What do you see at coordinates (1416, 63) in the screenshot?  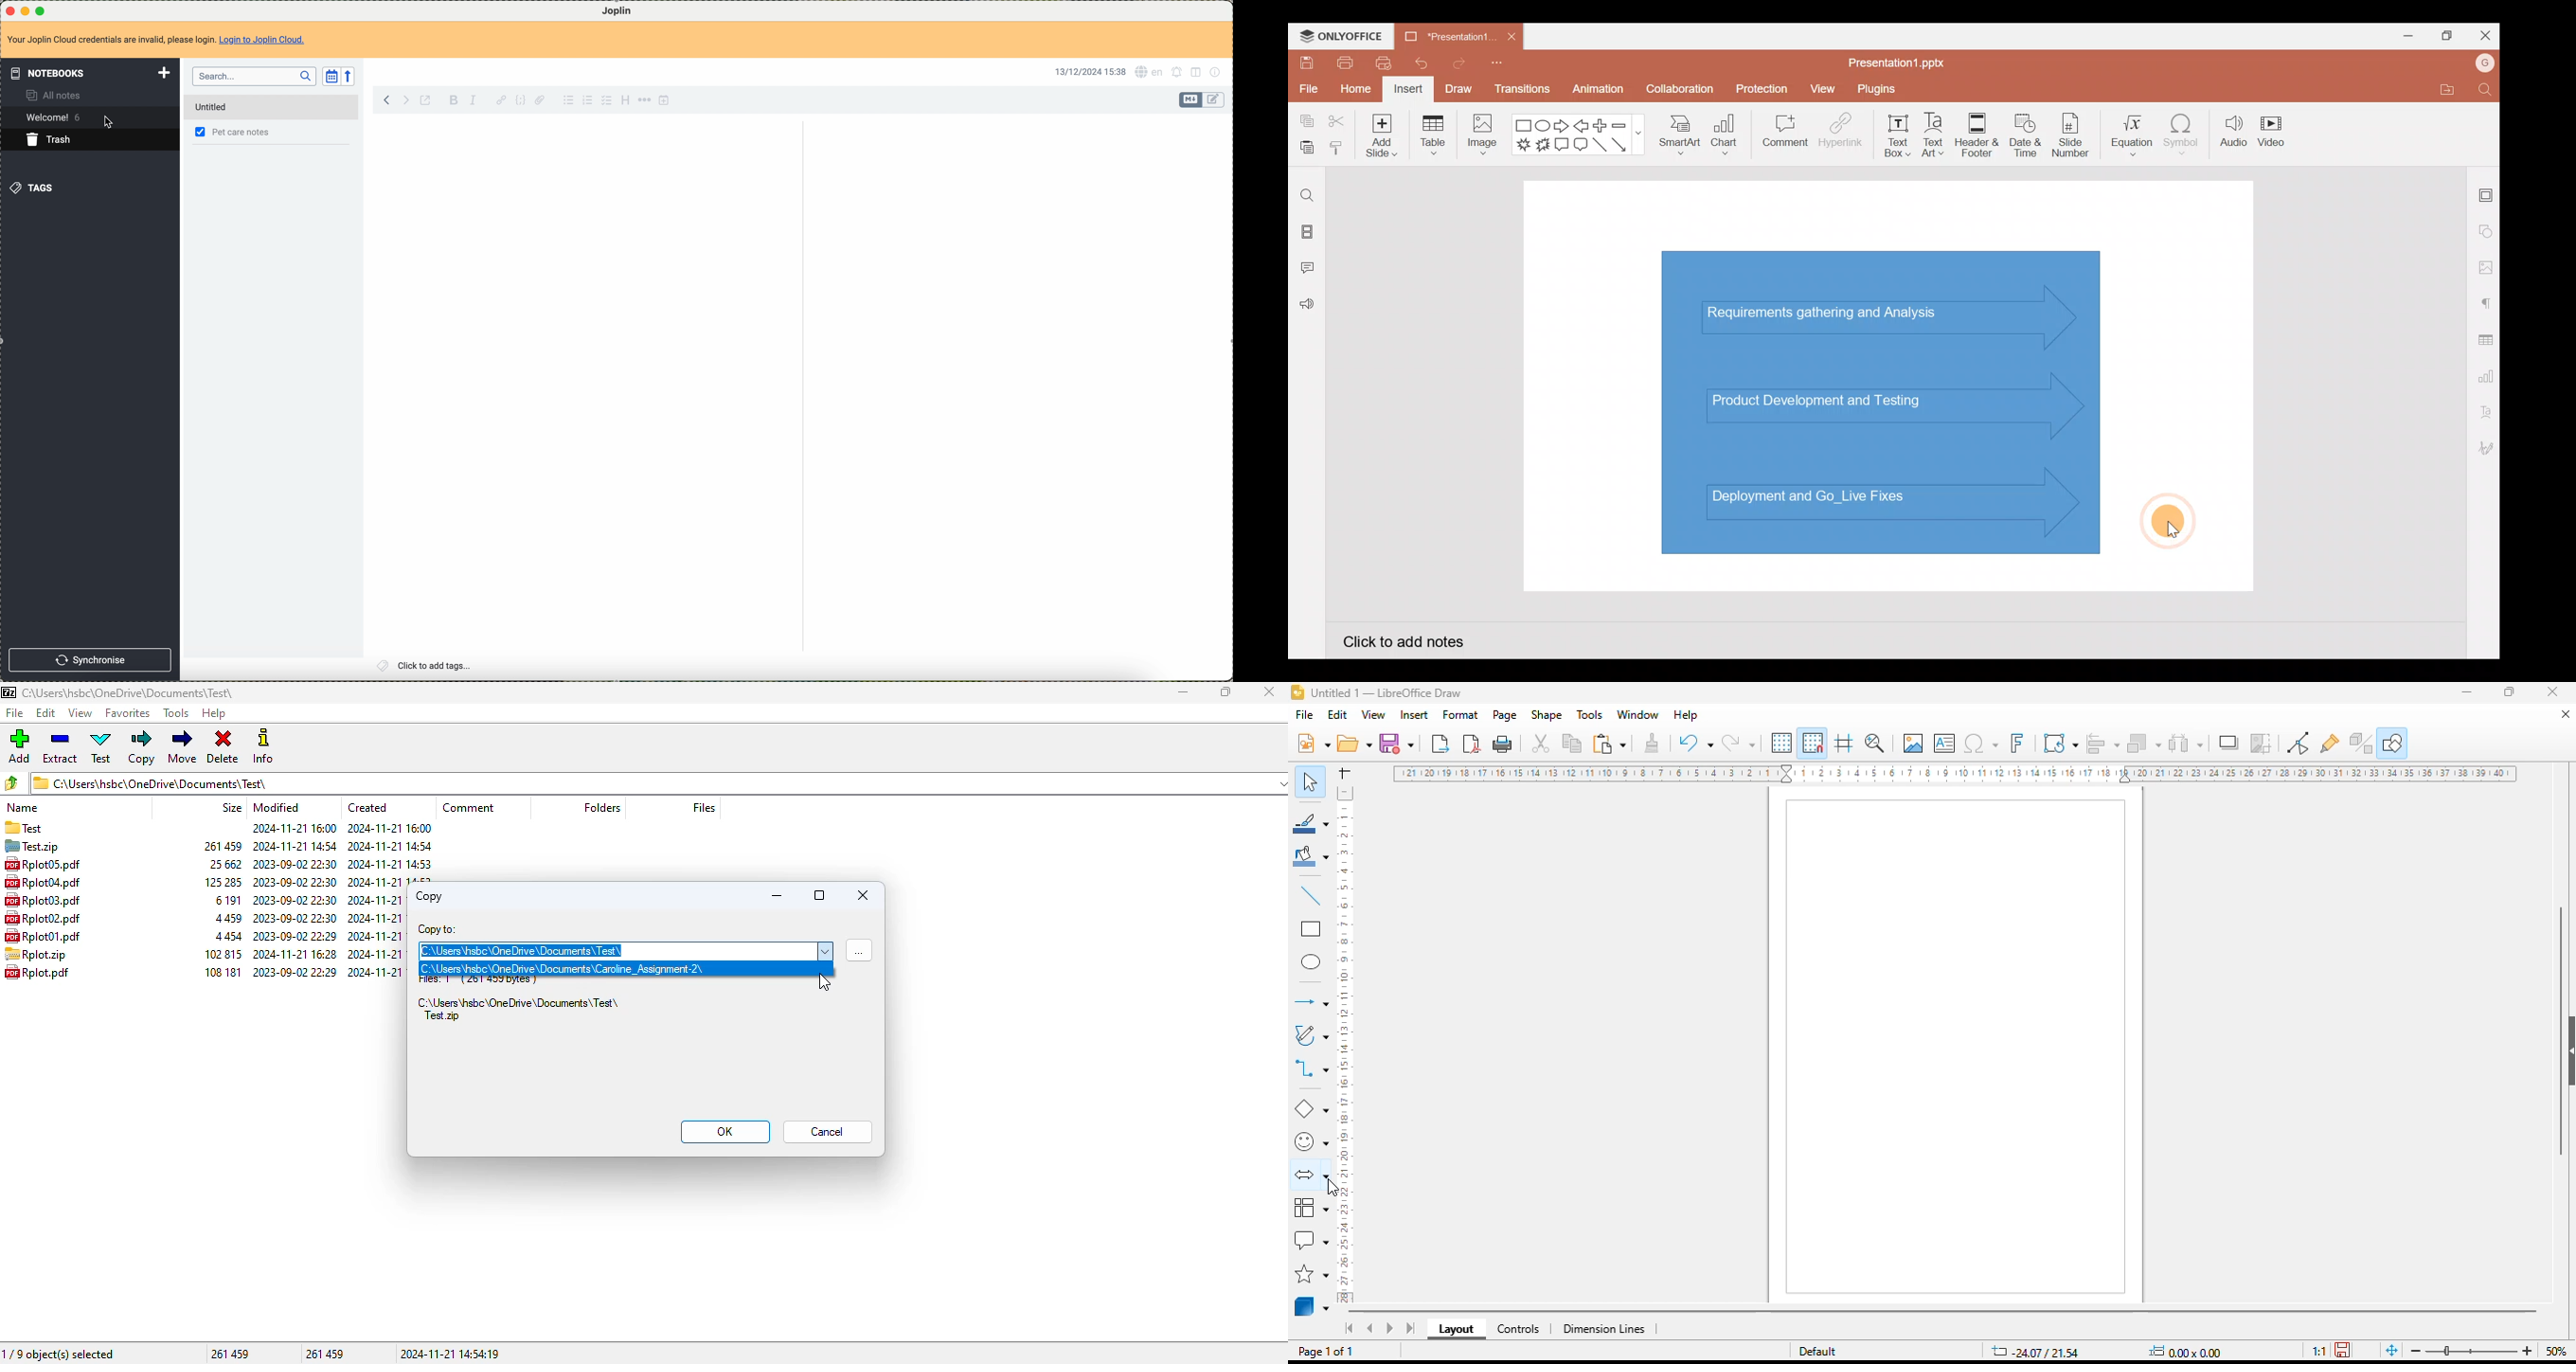 I see `Undo` at bounding box center [1416, 63].